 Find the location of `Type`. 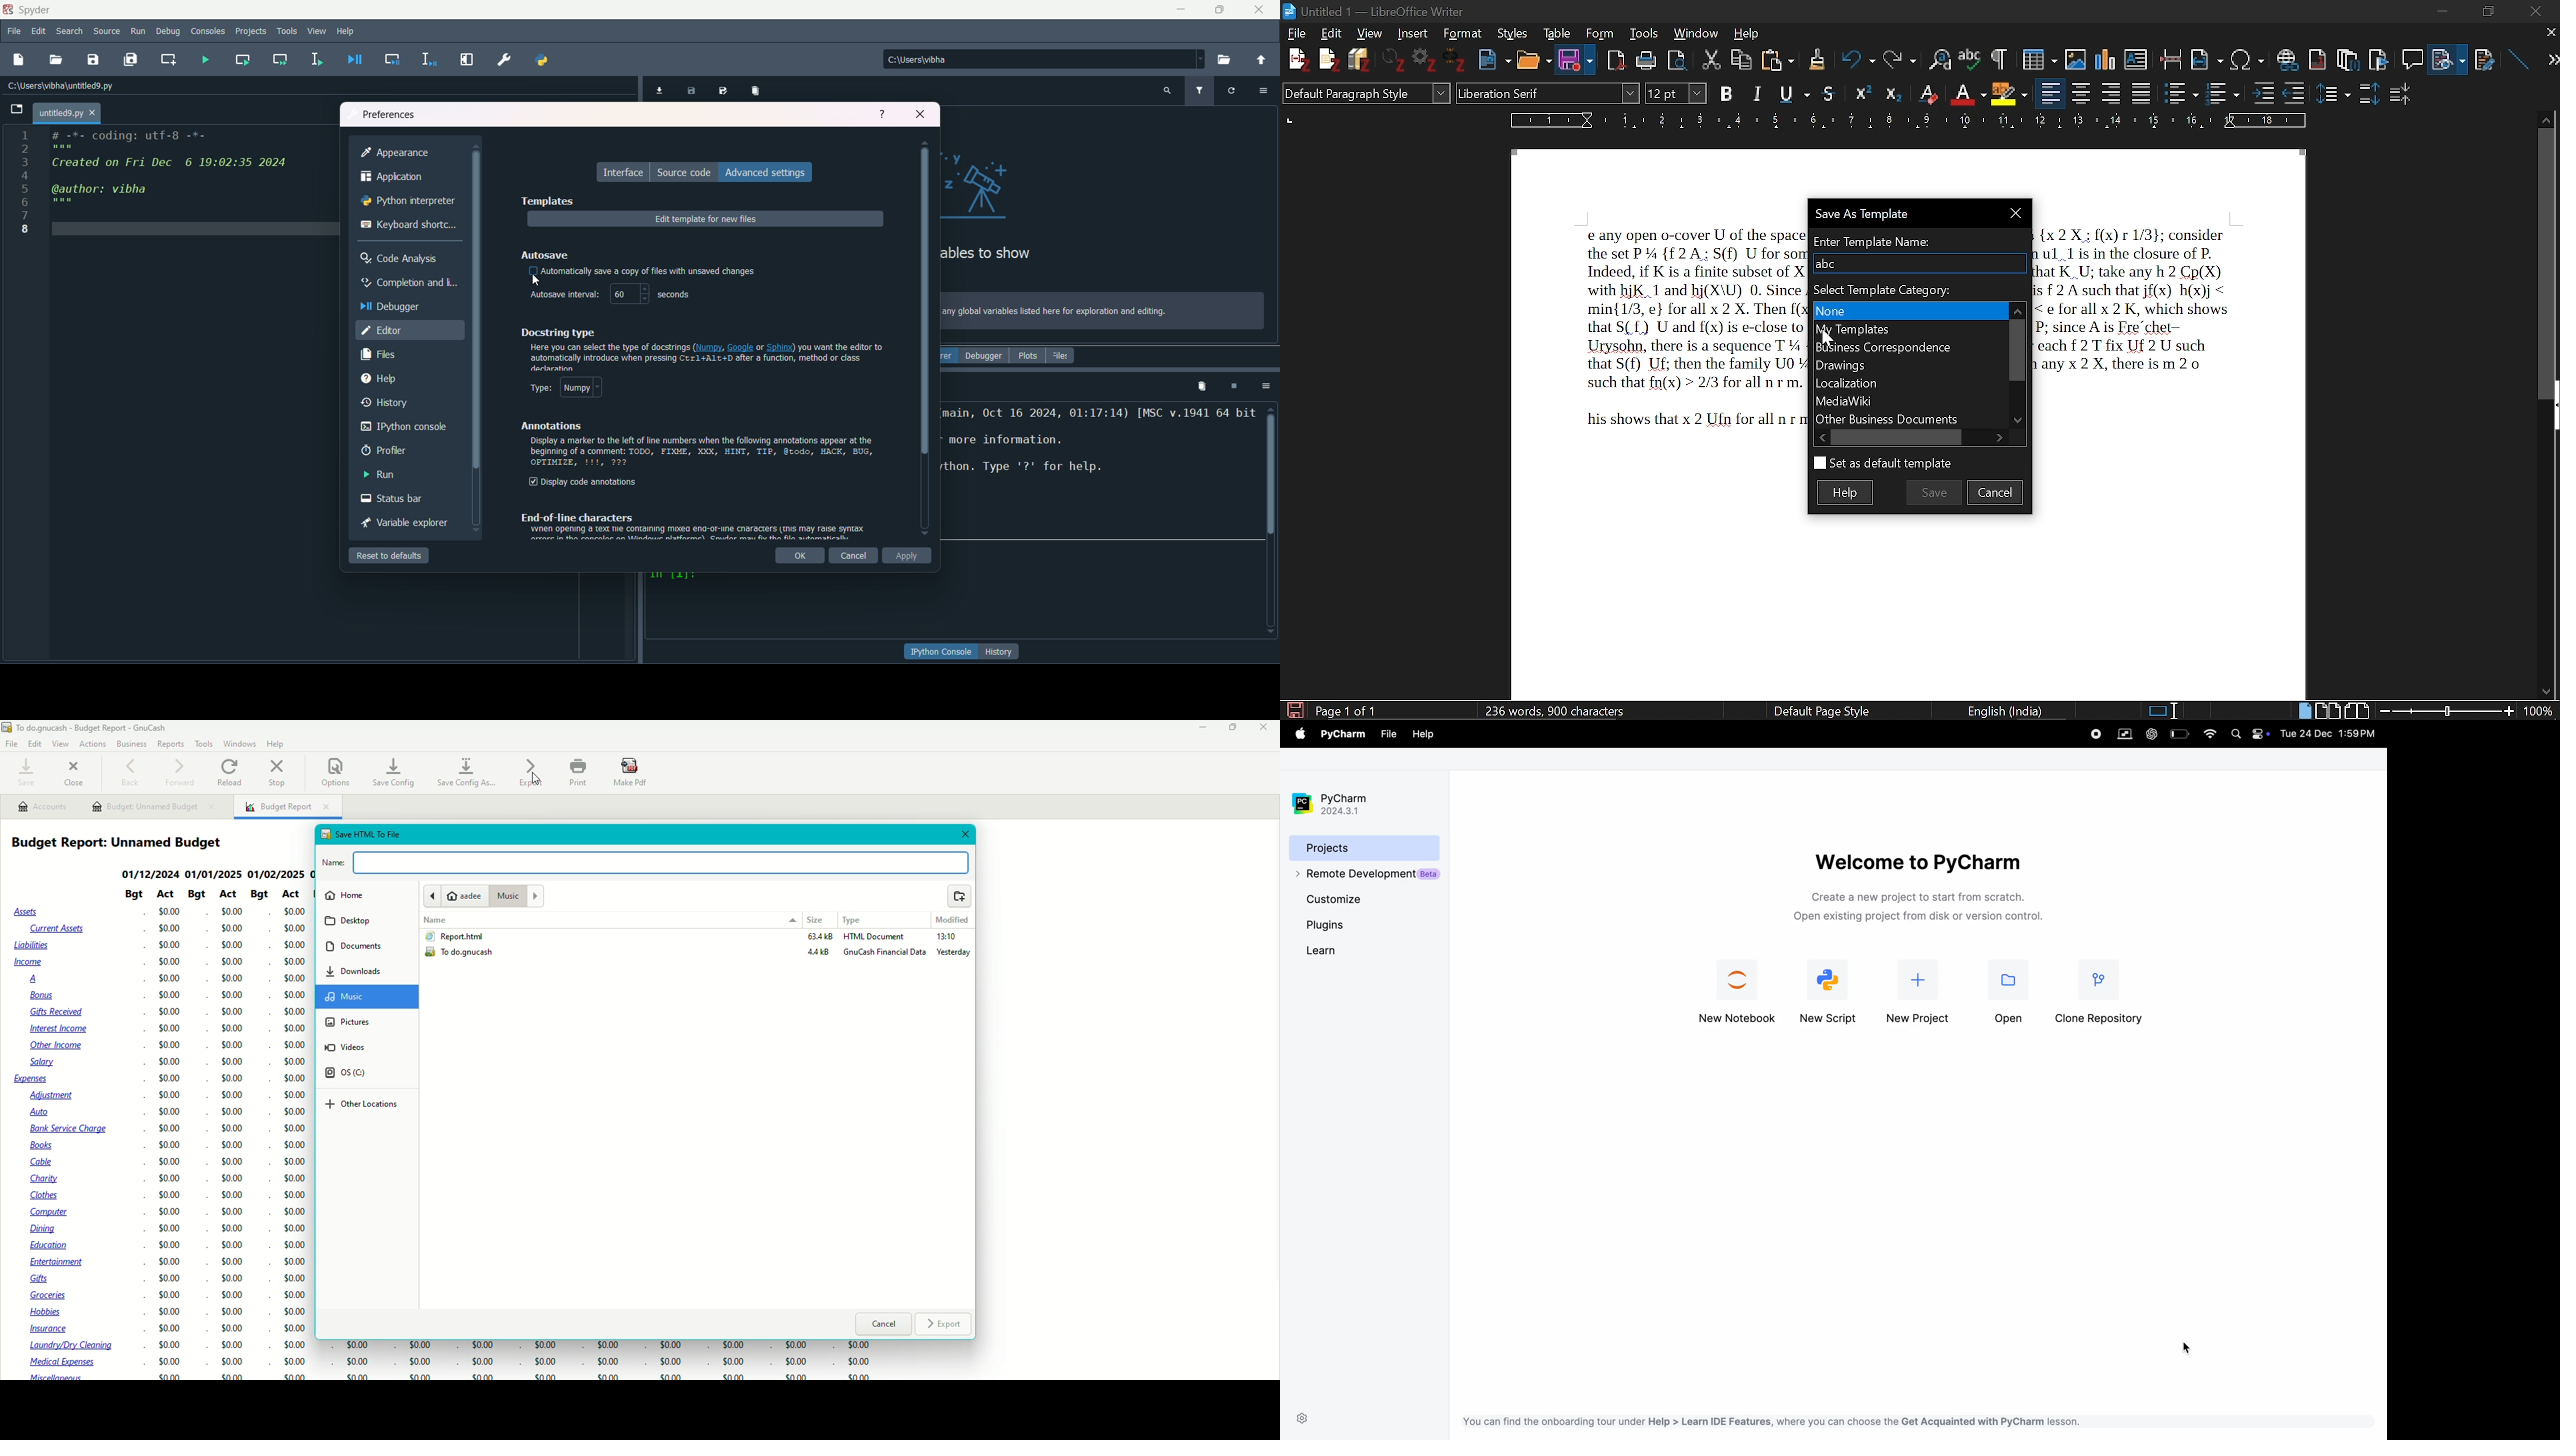

Type is located at coordinates (857, 920).